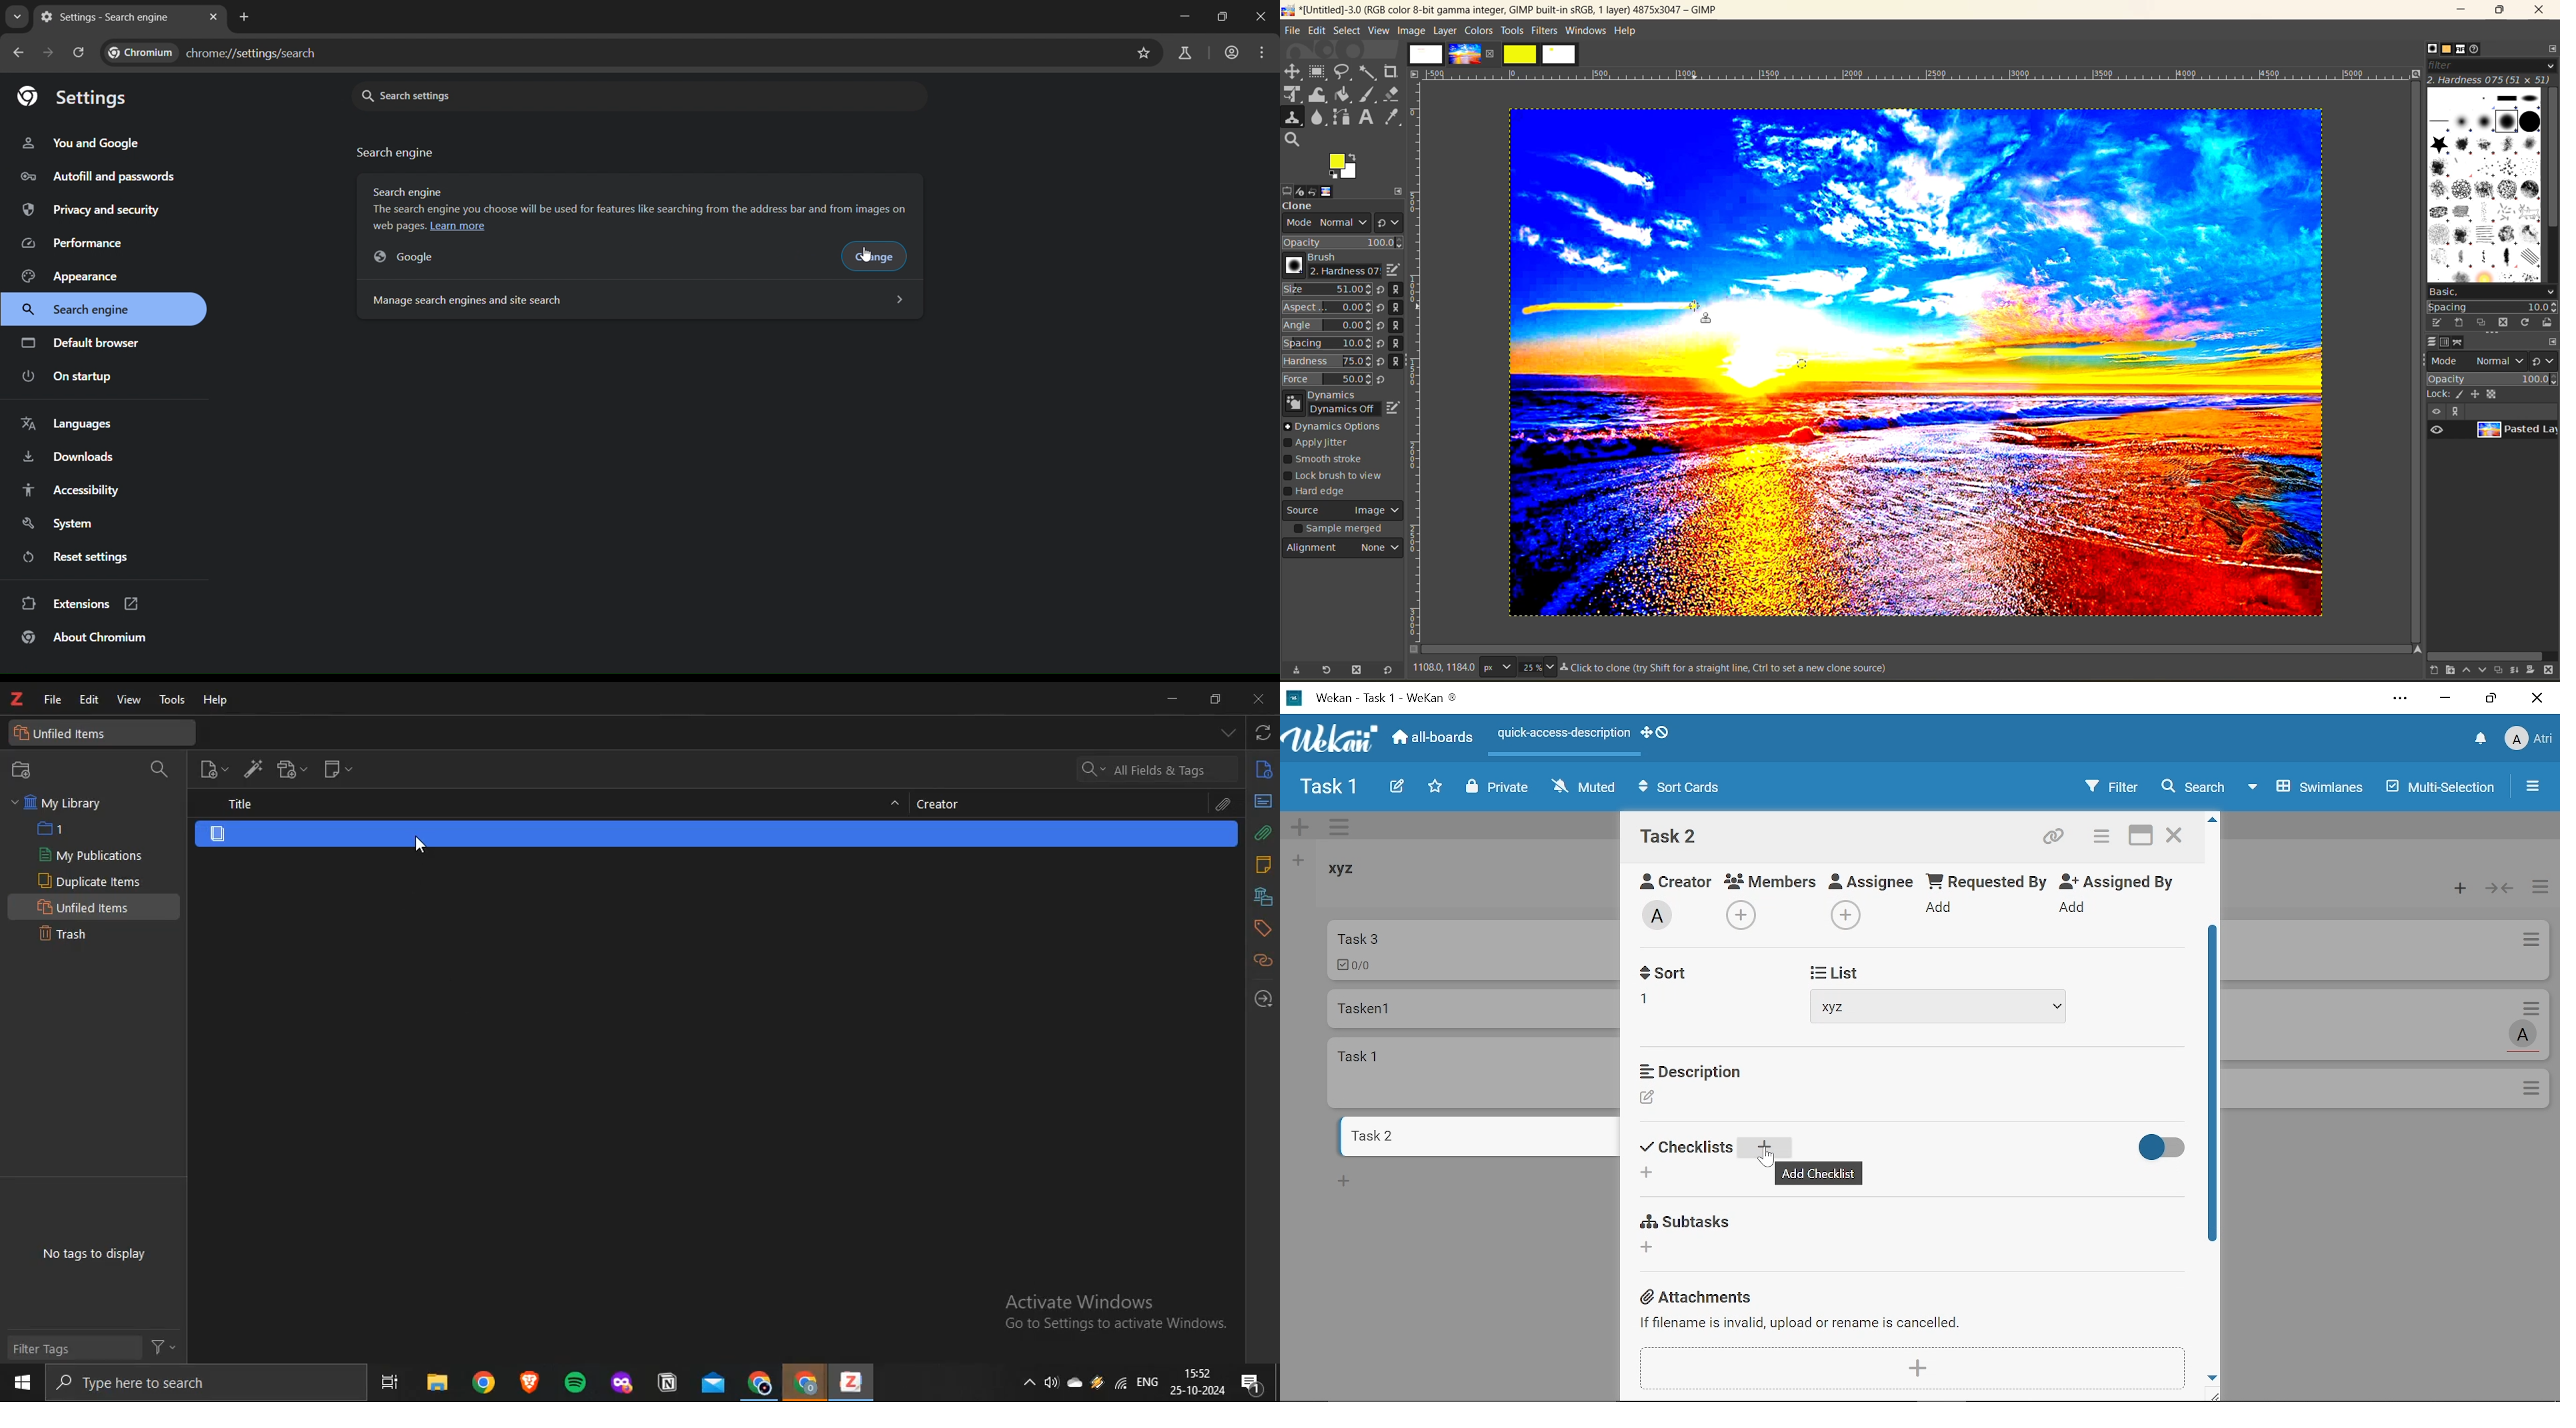 The width and height of the screenshot is (2576, 1428). What do you see at coordinates (1328, 266) in the screenshot?
I see `brush` at bounding box center [1328, 266].